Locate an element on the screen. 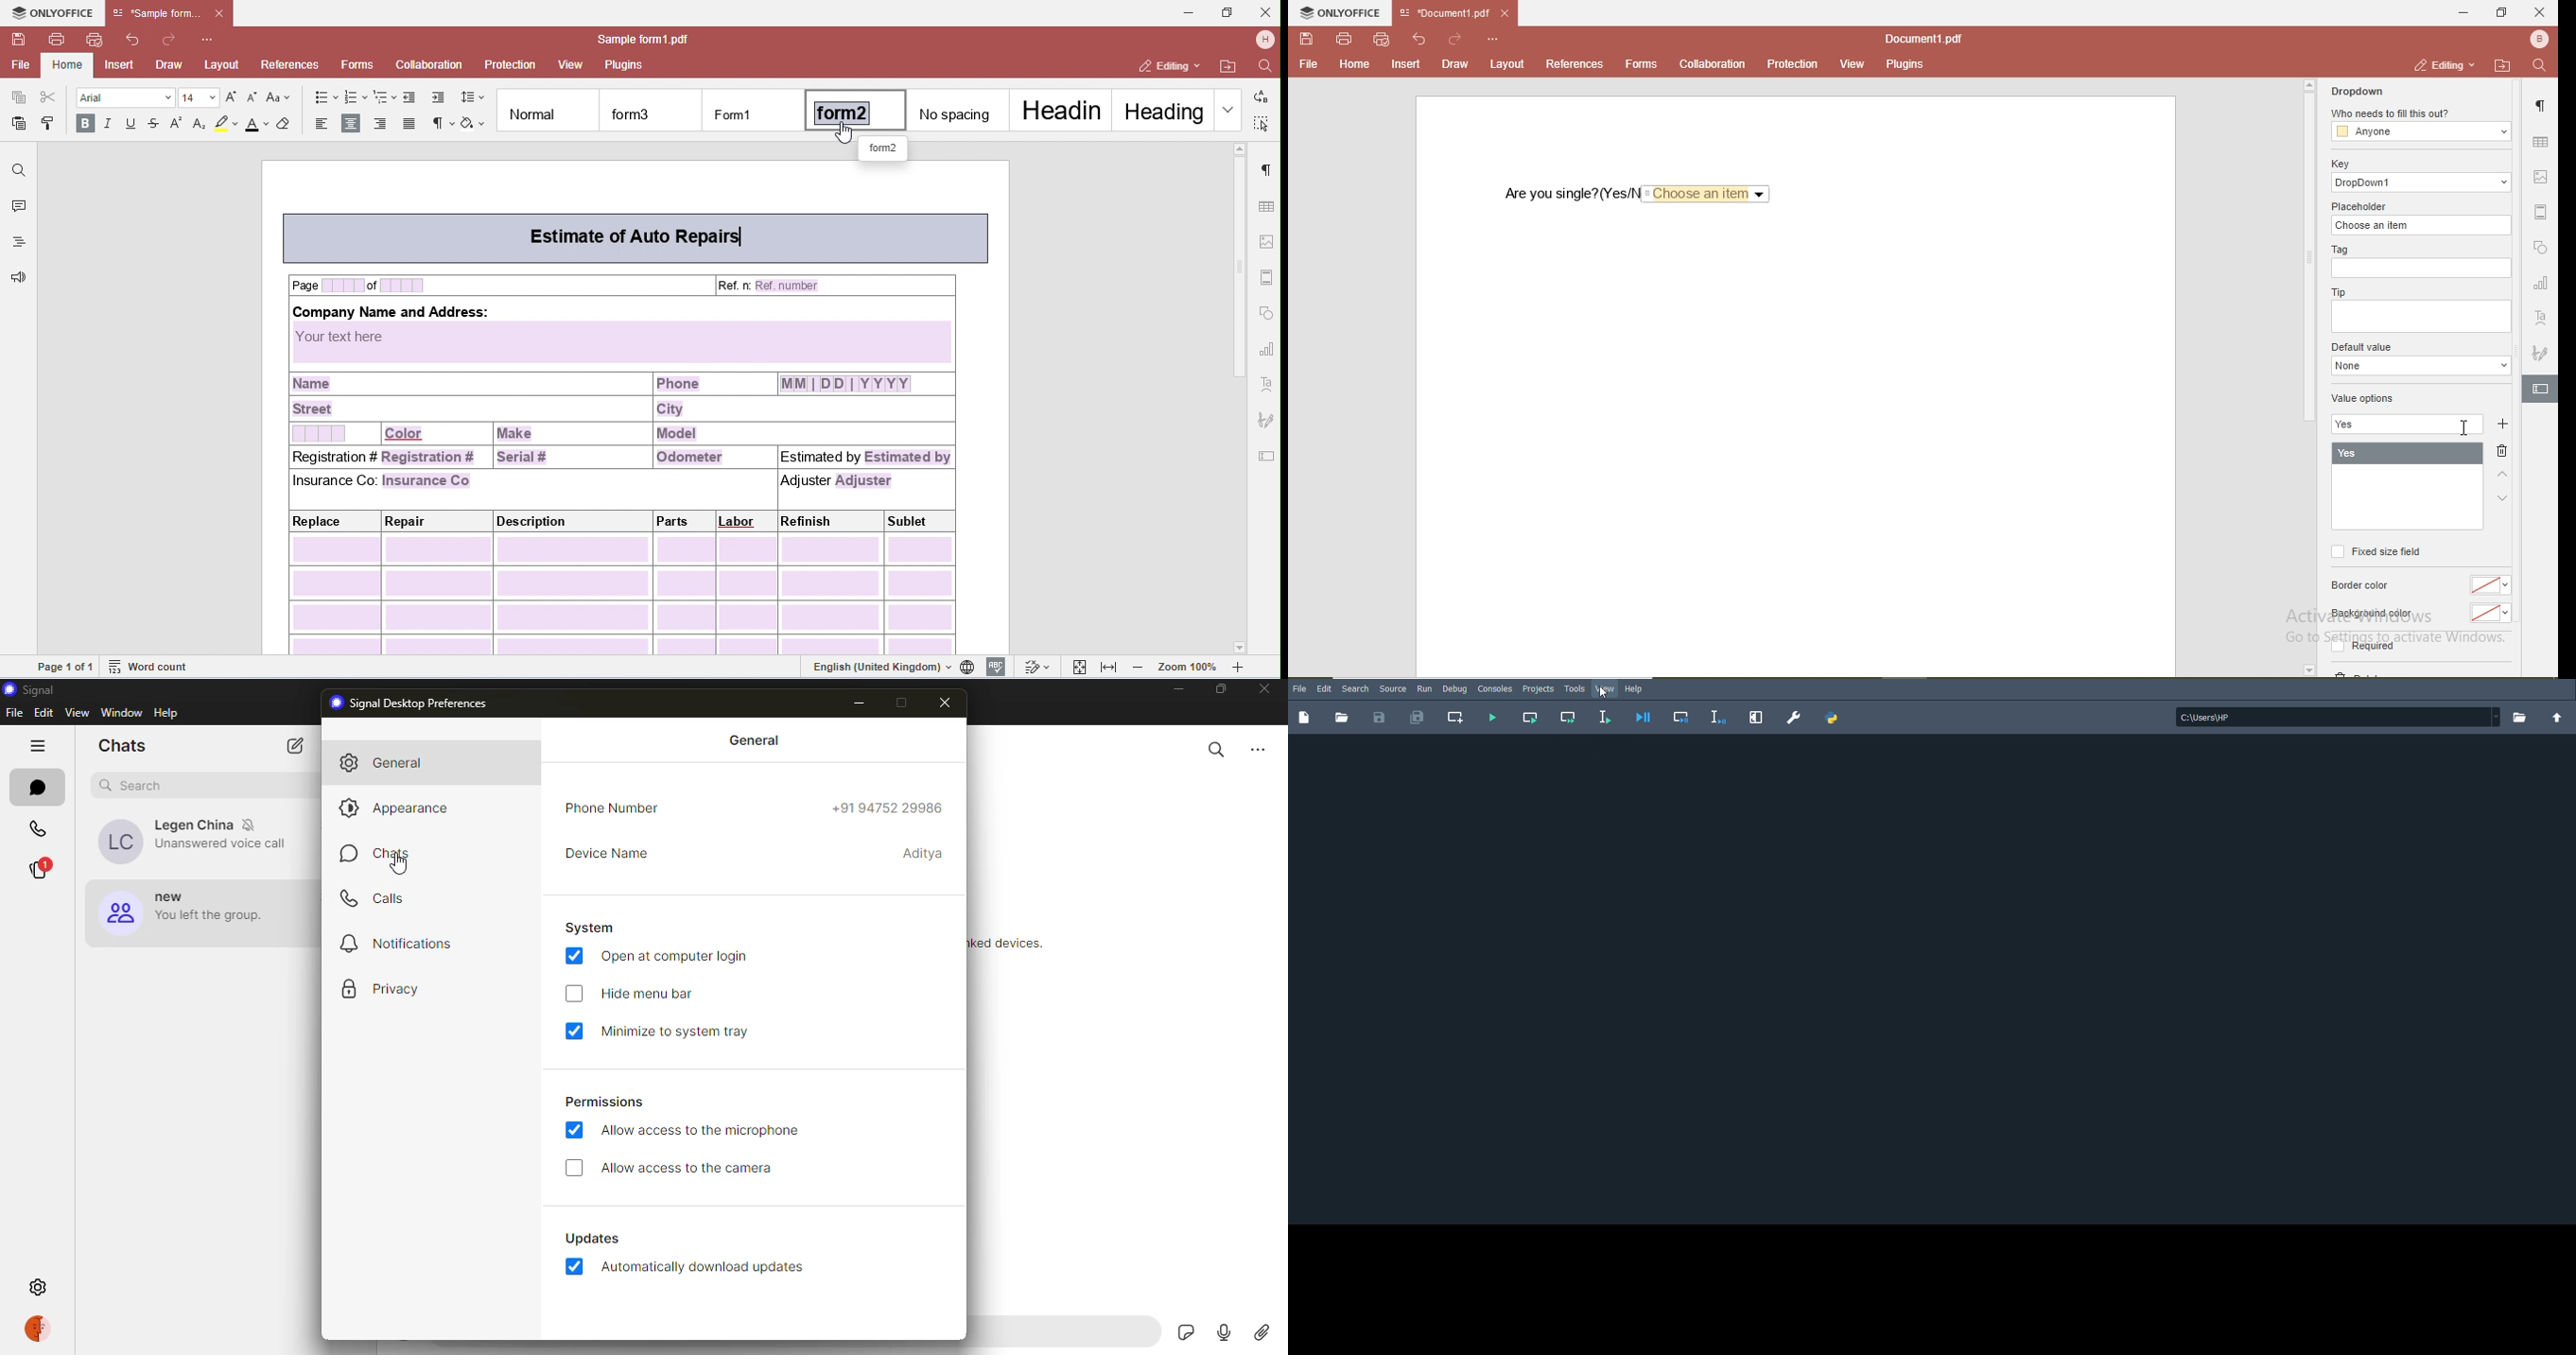  paragraph is located at coordinates (2544, 101).